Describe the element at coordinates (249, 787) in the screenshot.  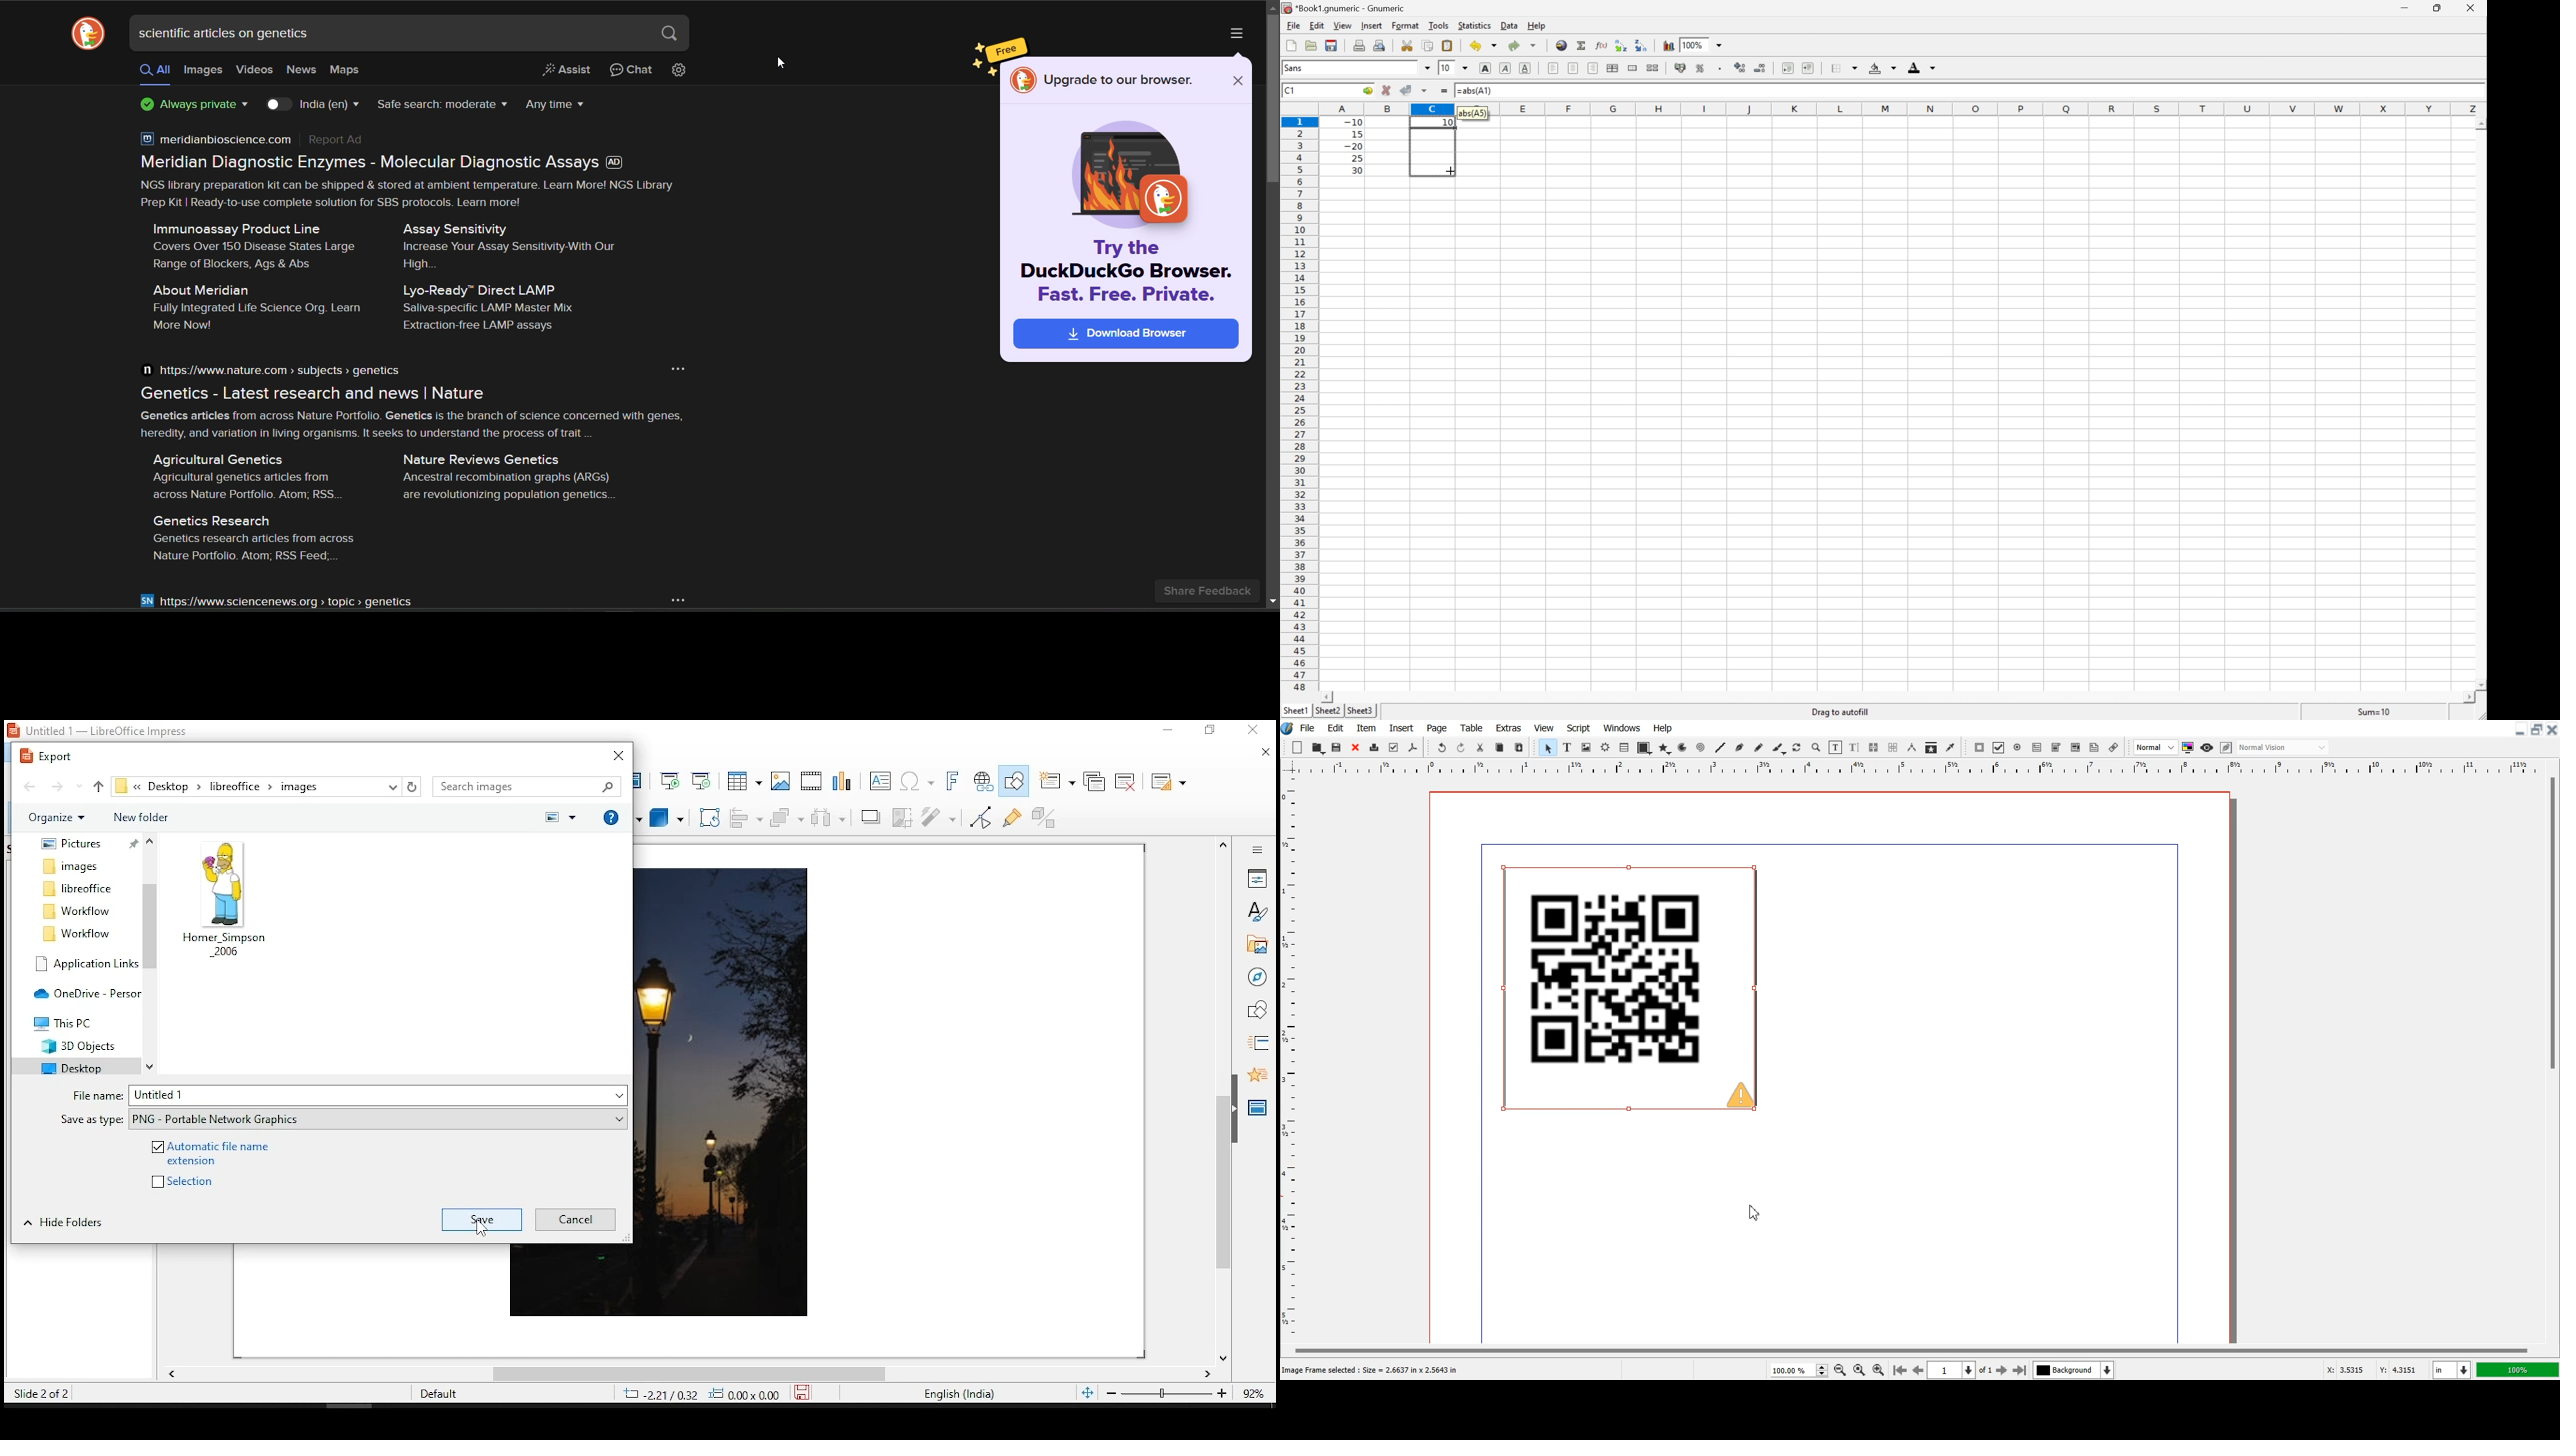
I see `file path` at that location.